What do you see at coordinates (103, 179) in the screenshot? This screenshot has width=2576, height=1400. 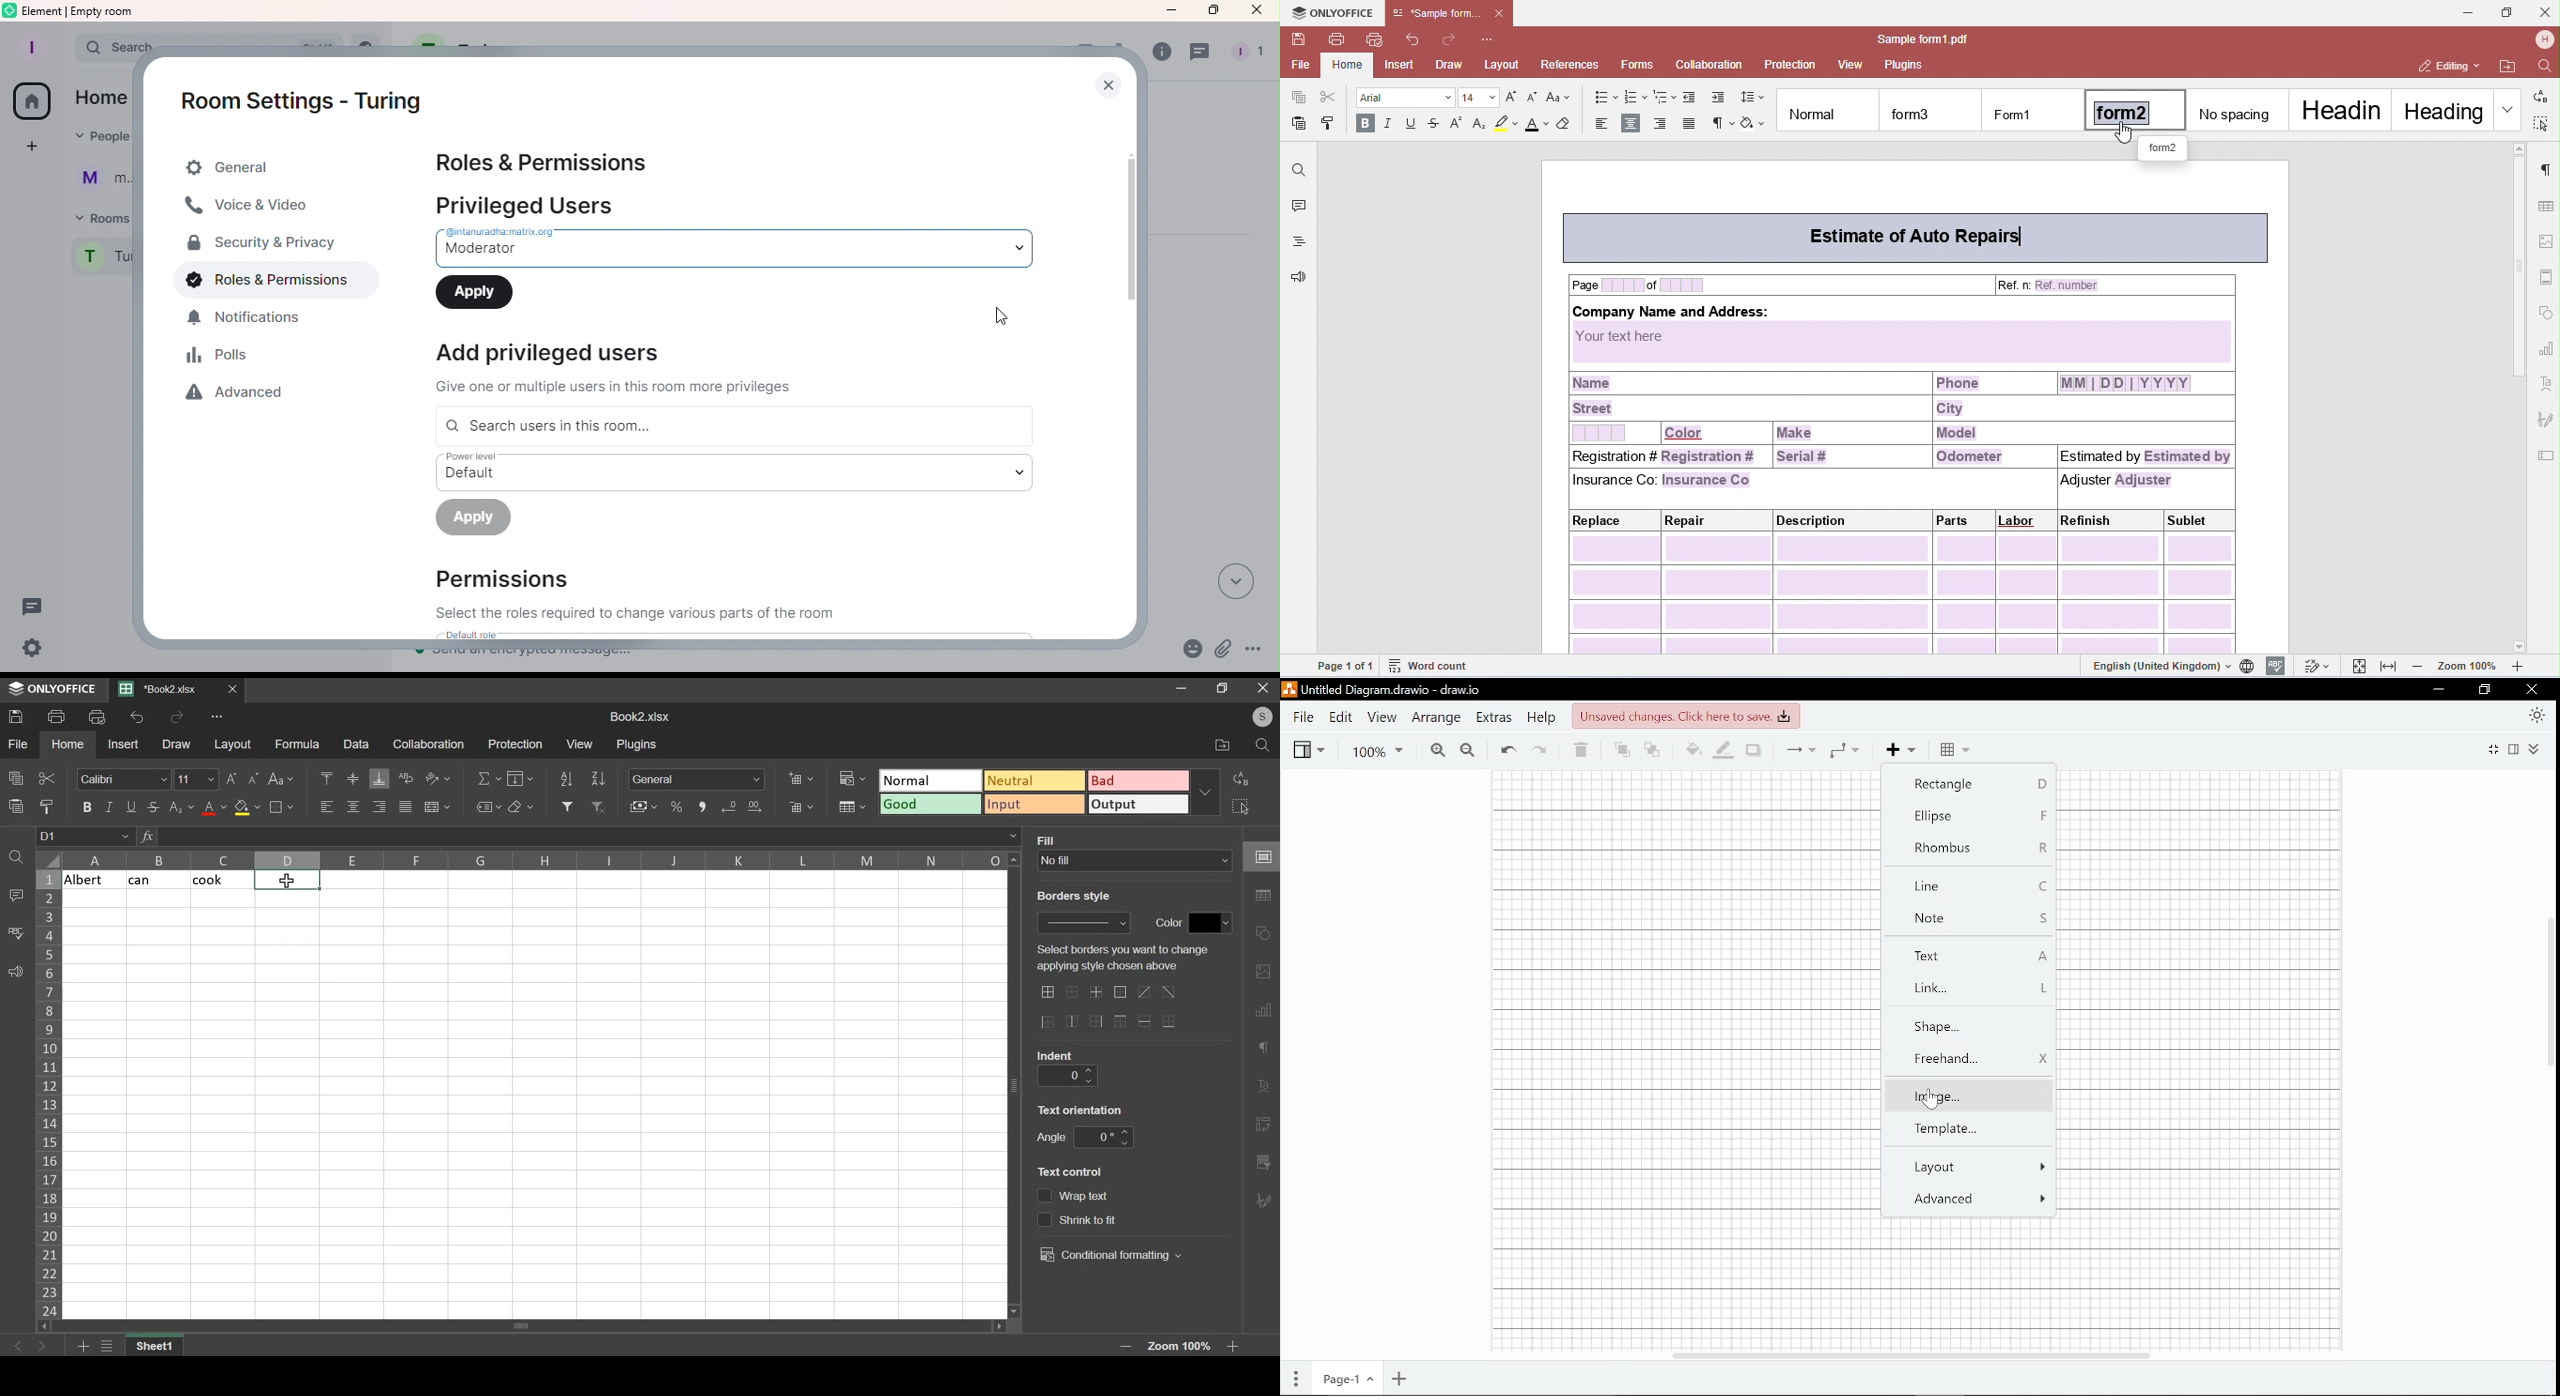 I see `User` at bounding box center [103, 179].